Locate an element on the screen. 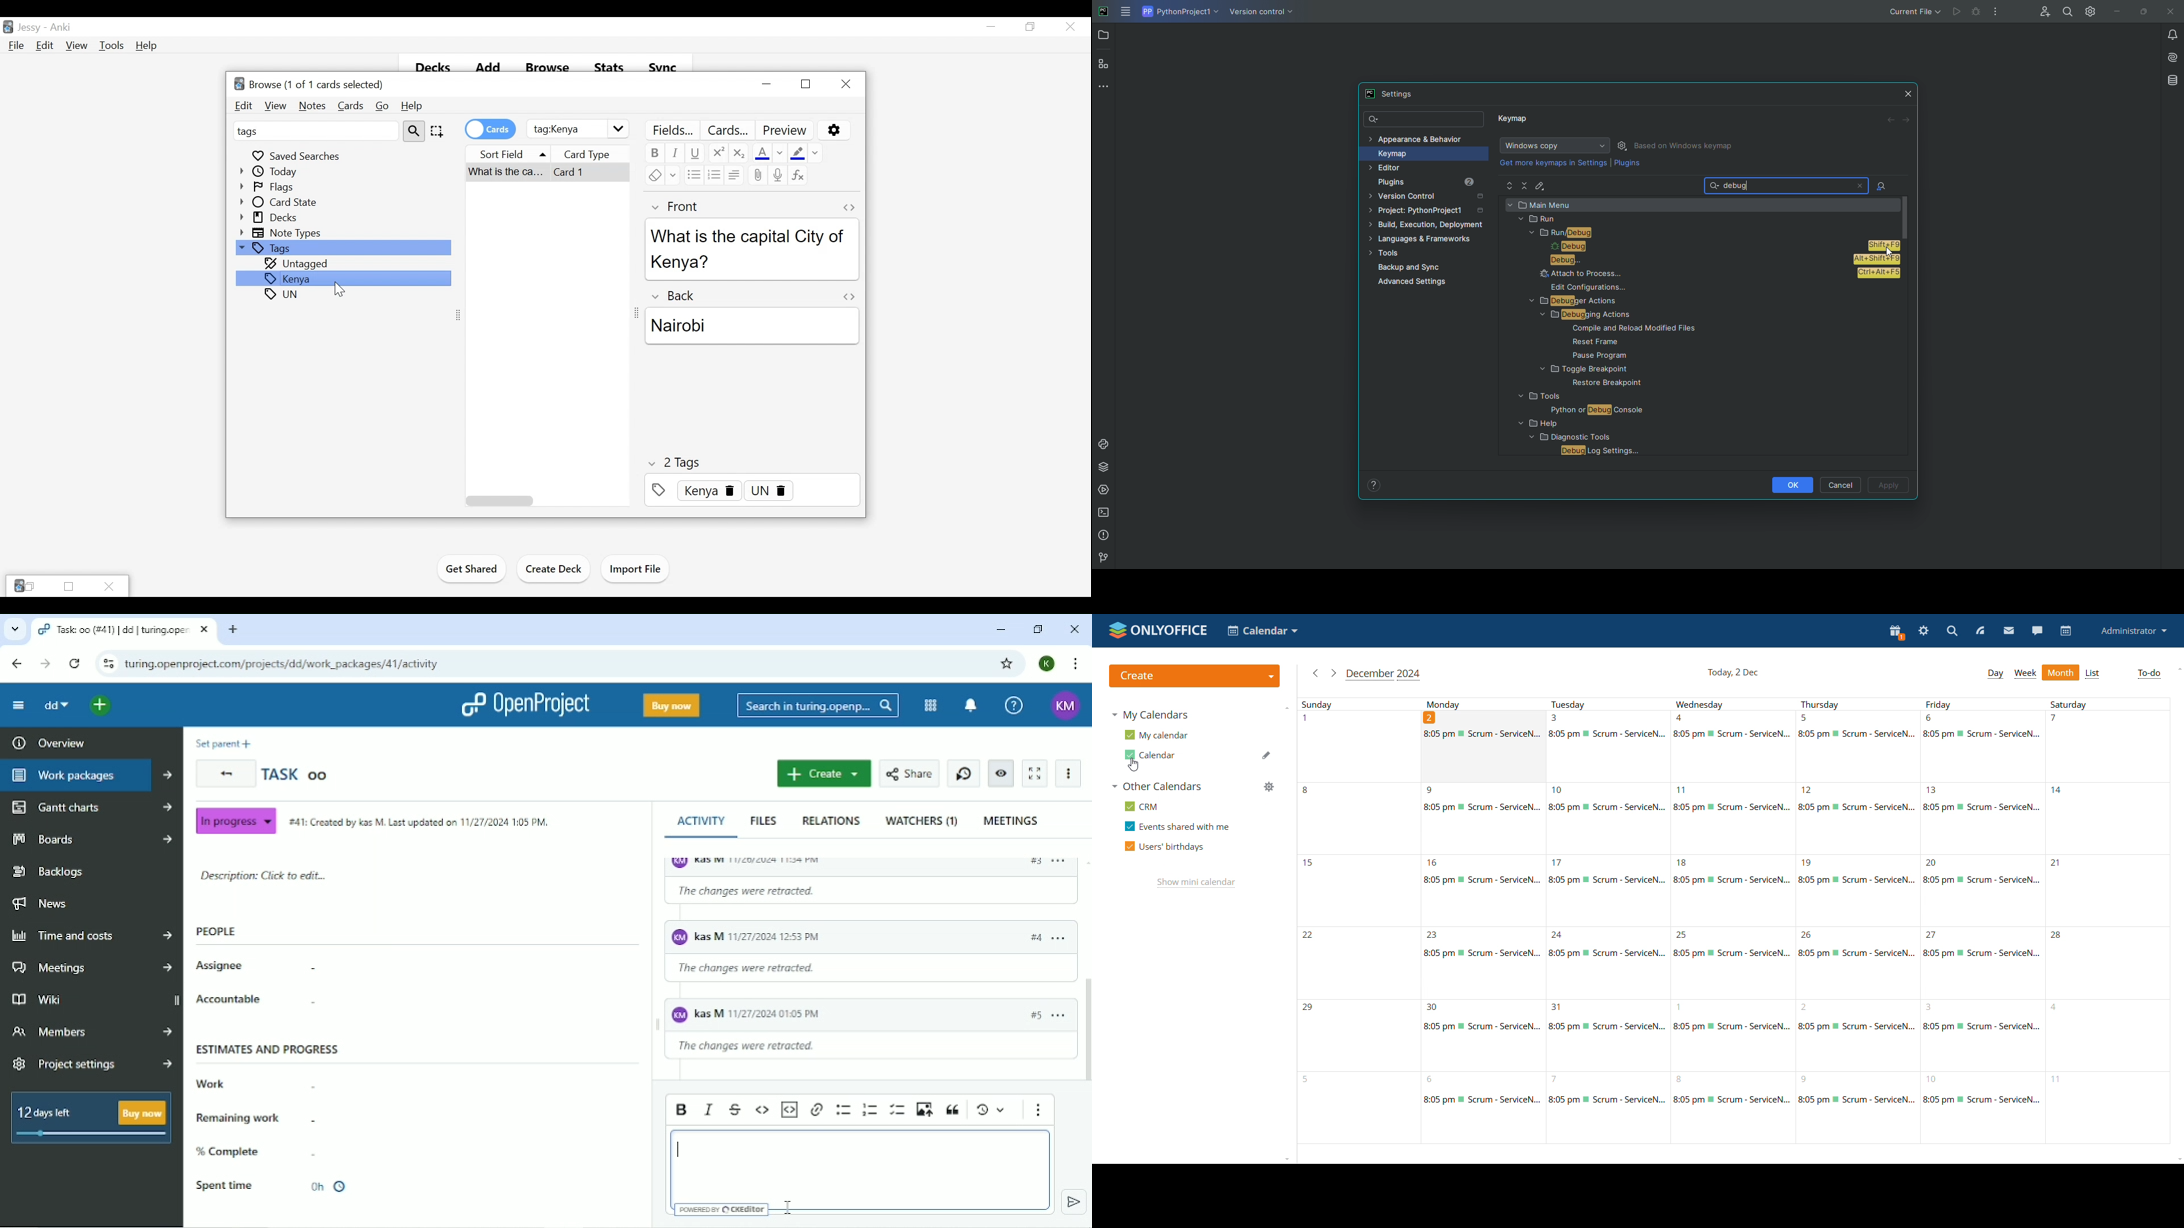  next month is located at coordinates (1333, 673).